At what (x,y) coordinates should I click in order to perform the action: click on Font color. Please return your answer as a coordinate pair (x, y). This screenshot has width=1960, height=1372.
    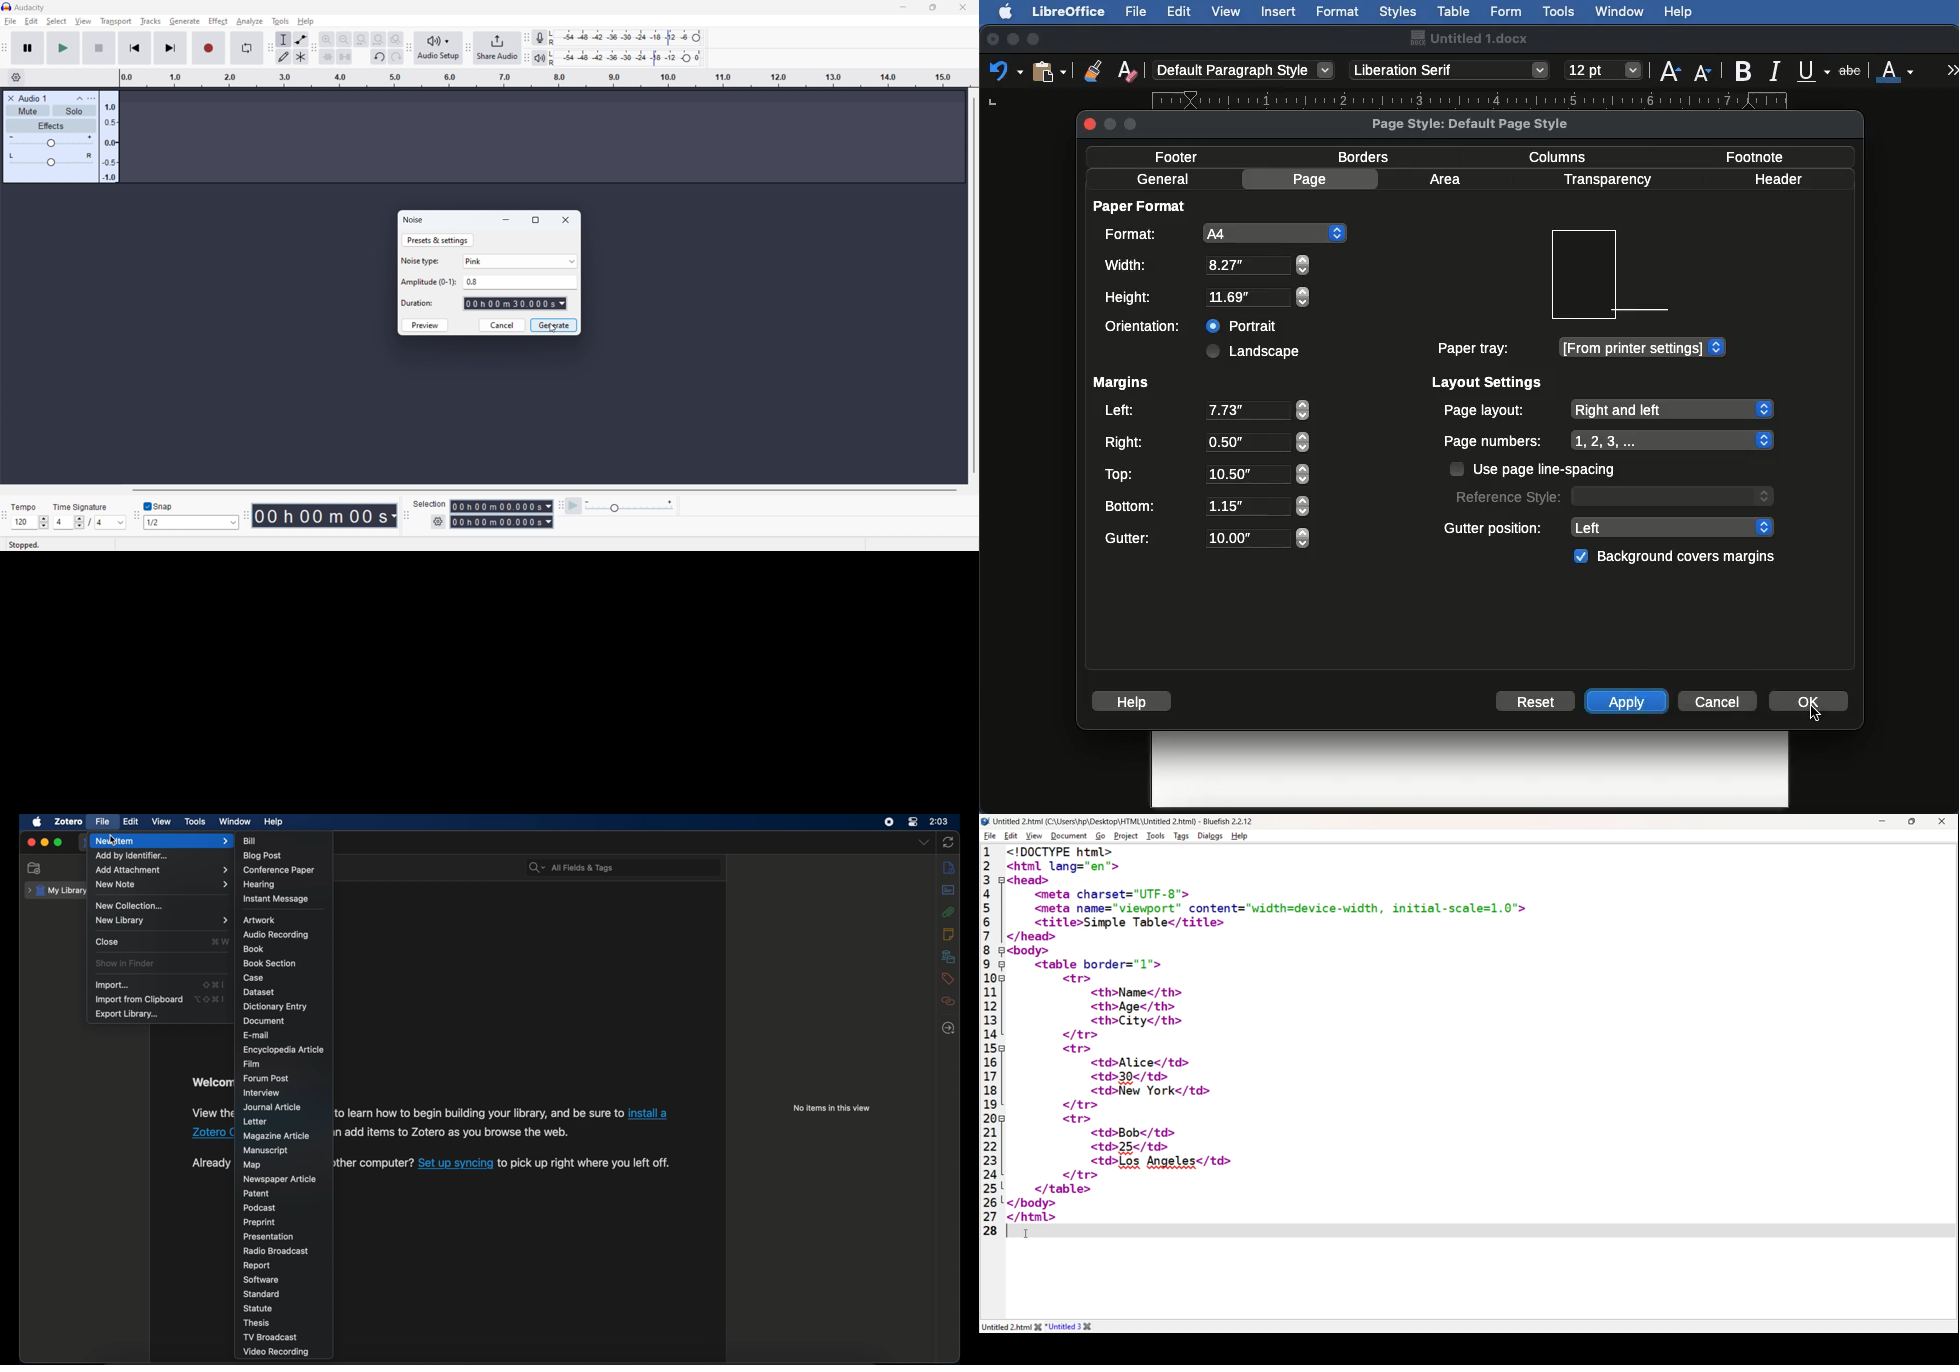
    Looking at the image, I should click on (1896, 69).